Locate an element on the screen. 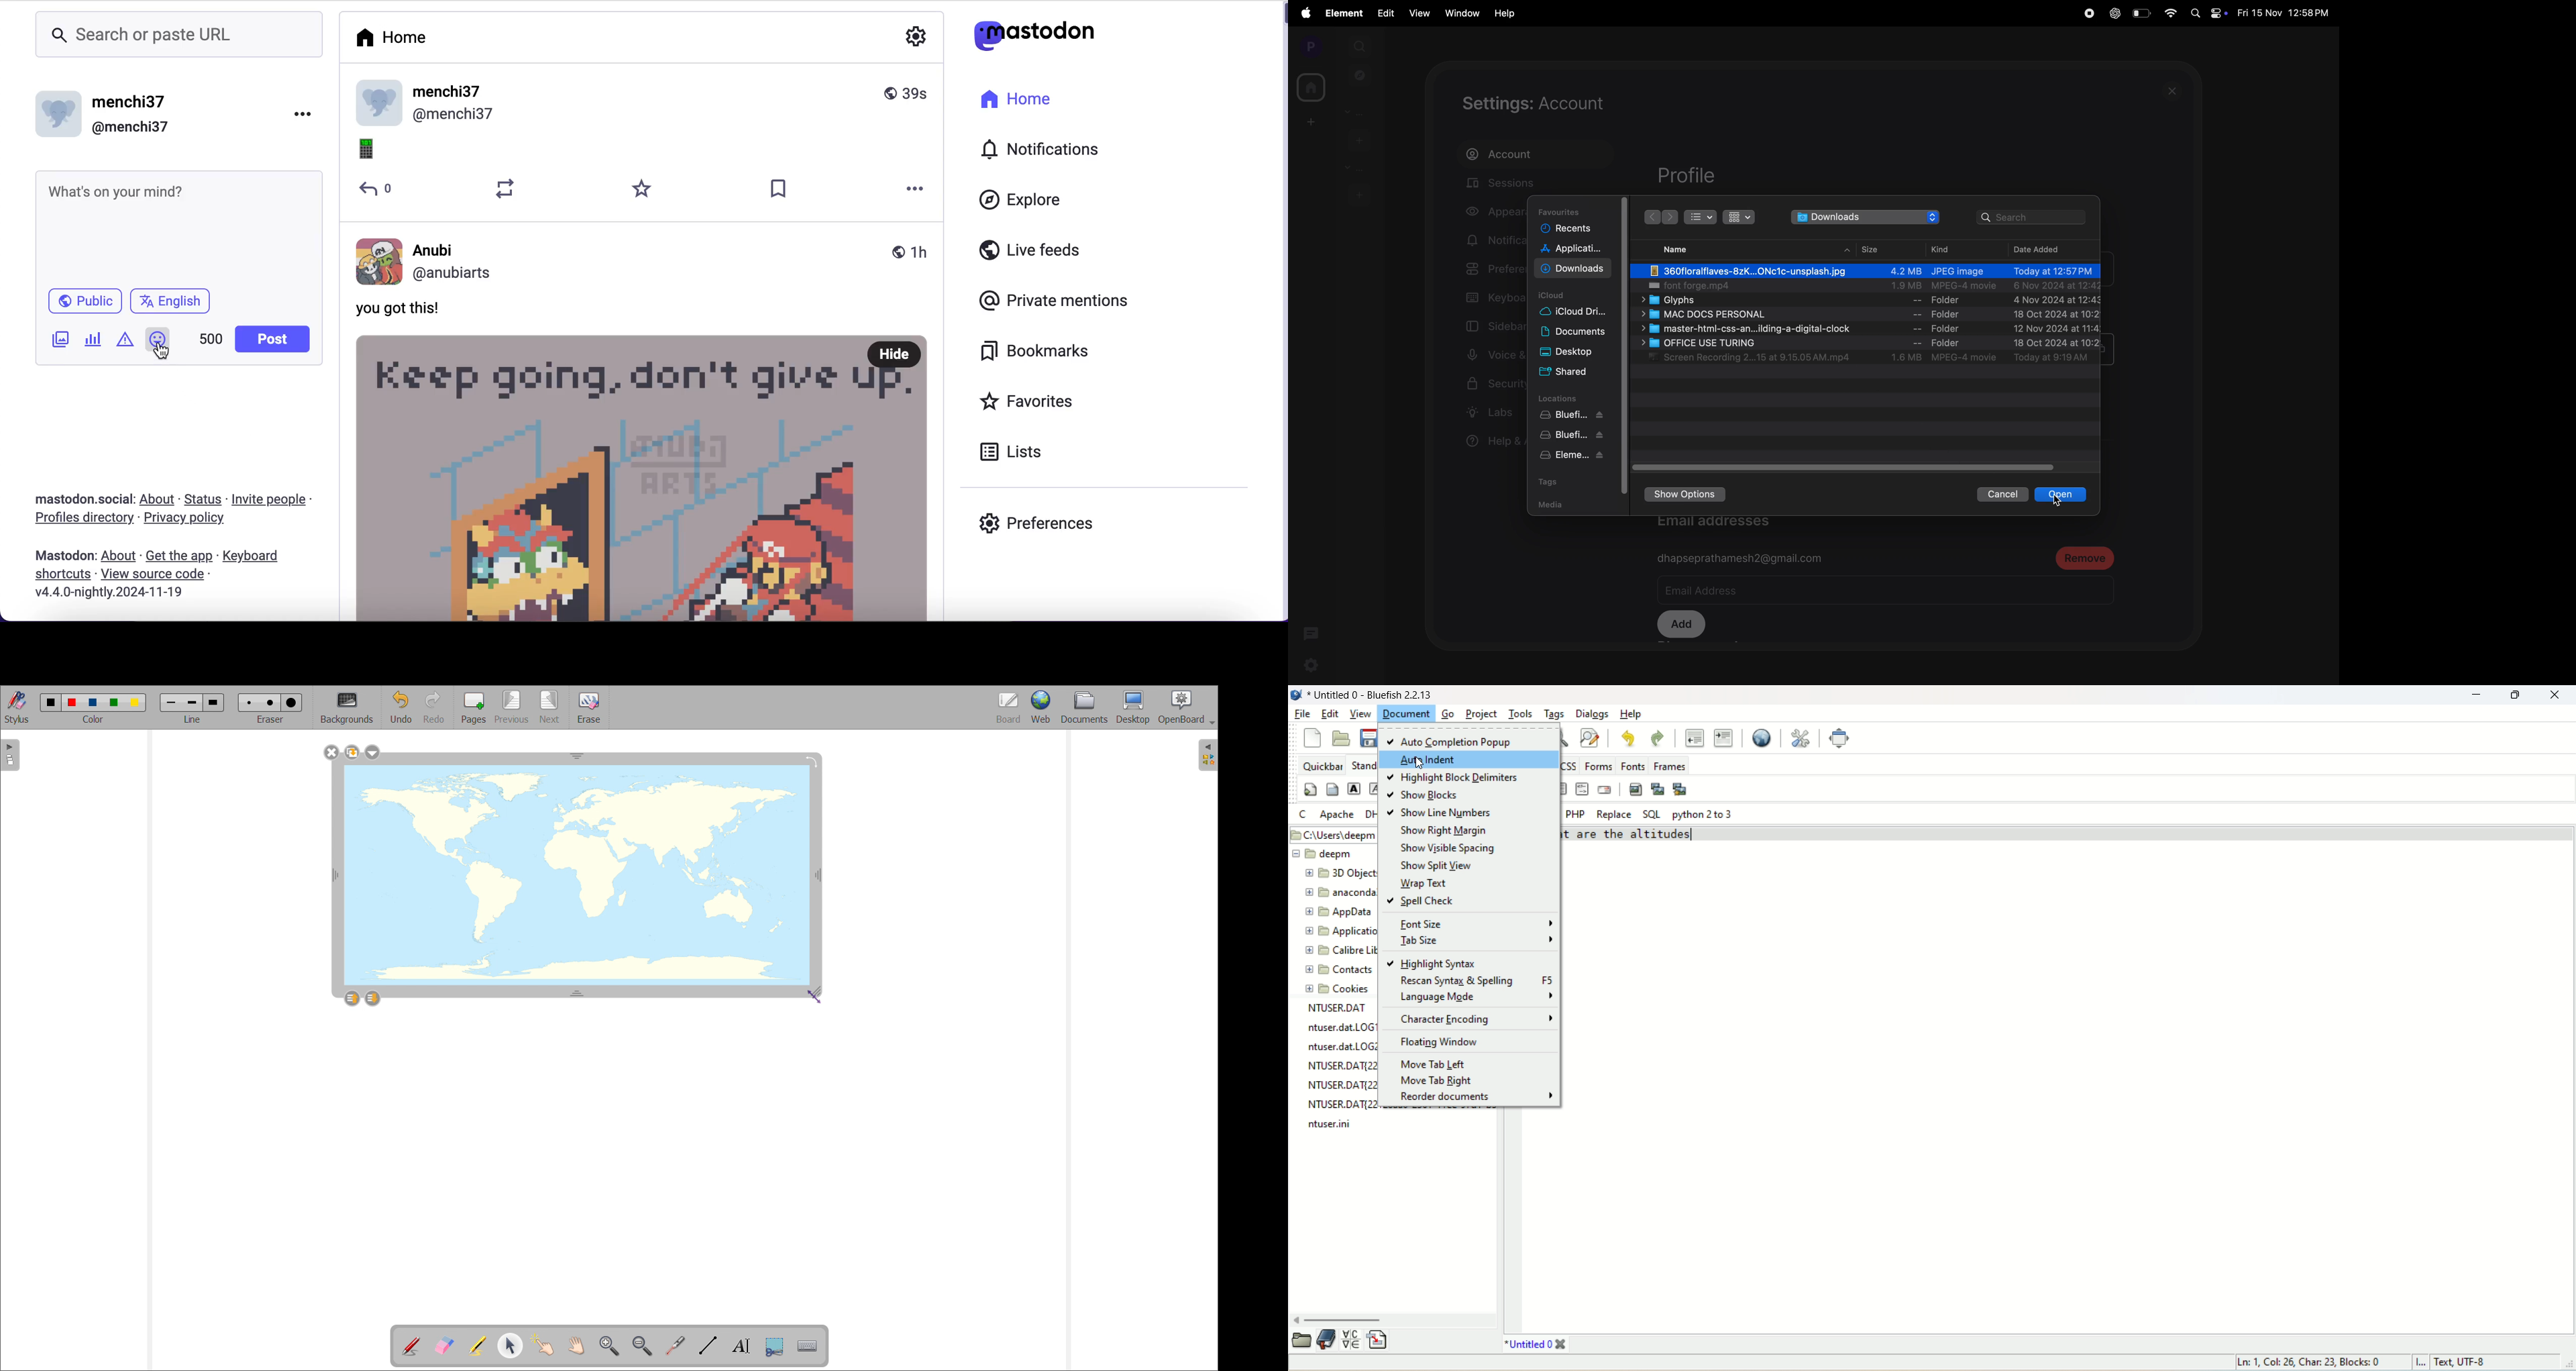  cursor is located at coordinates (163, 355).